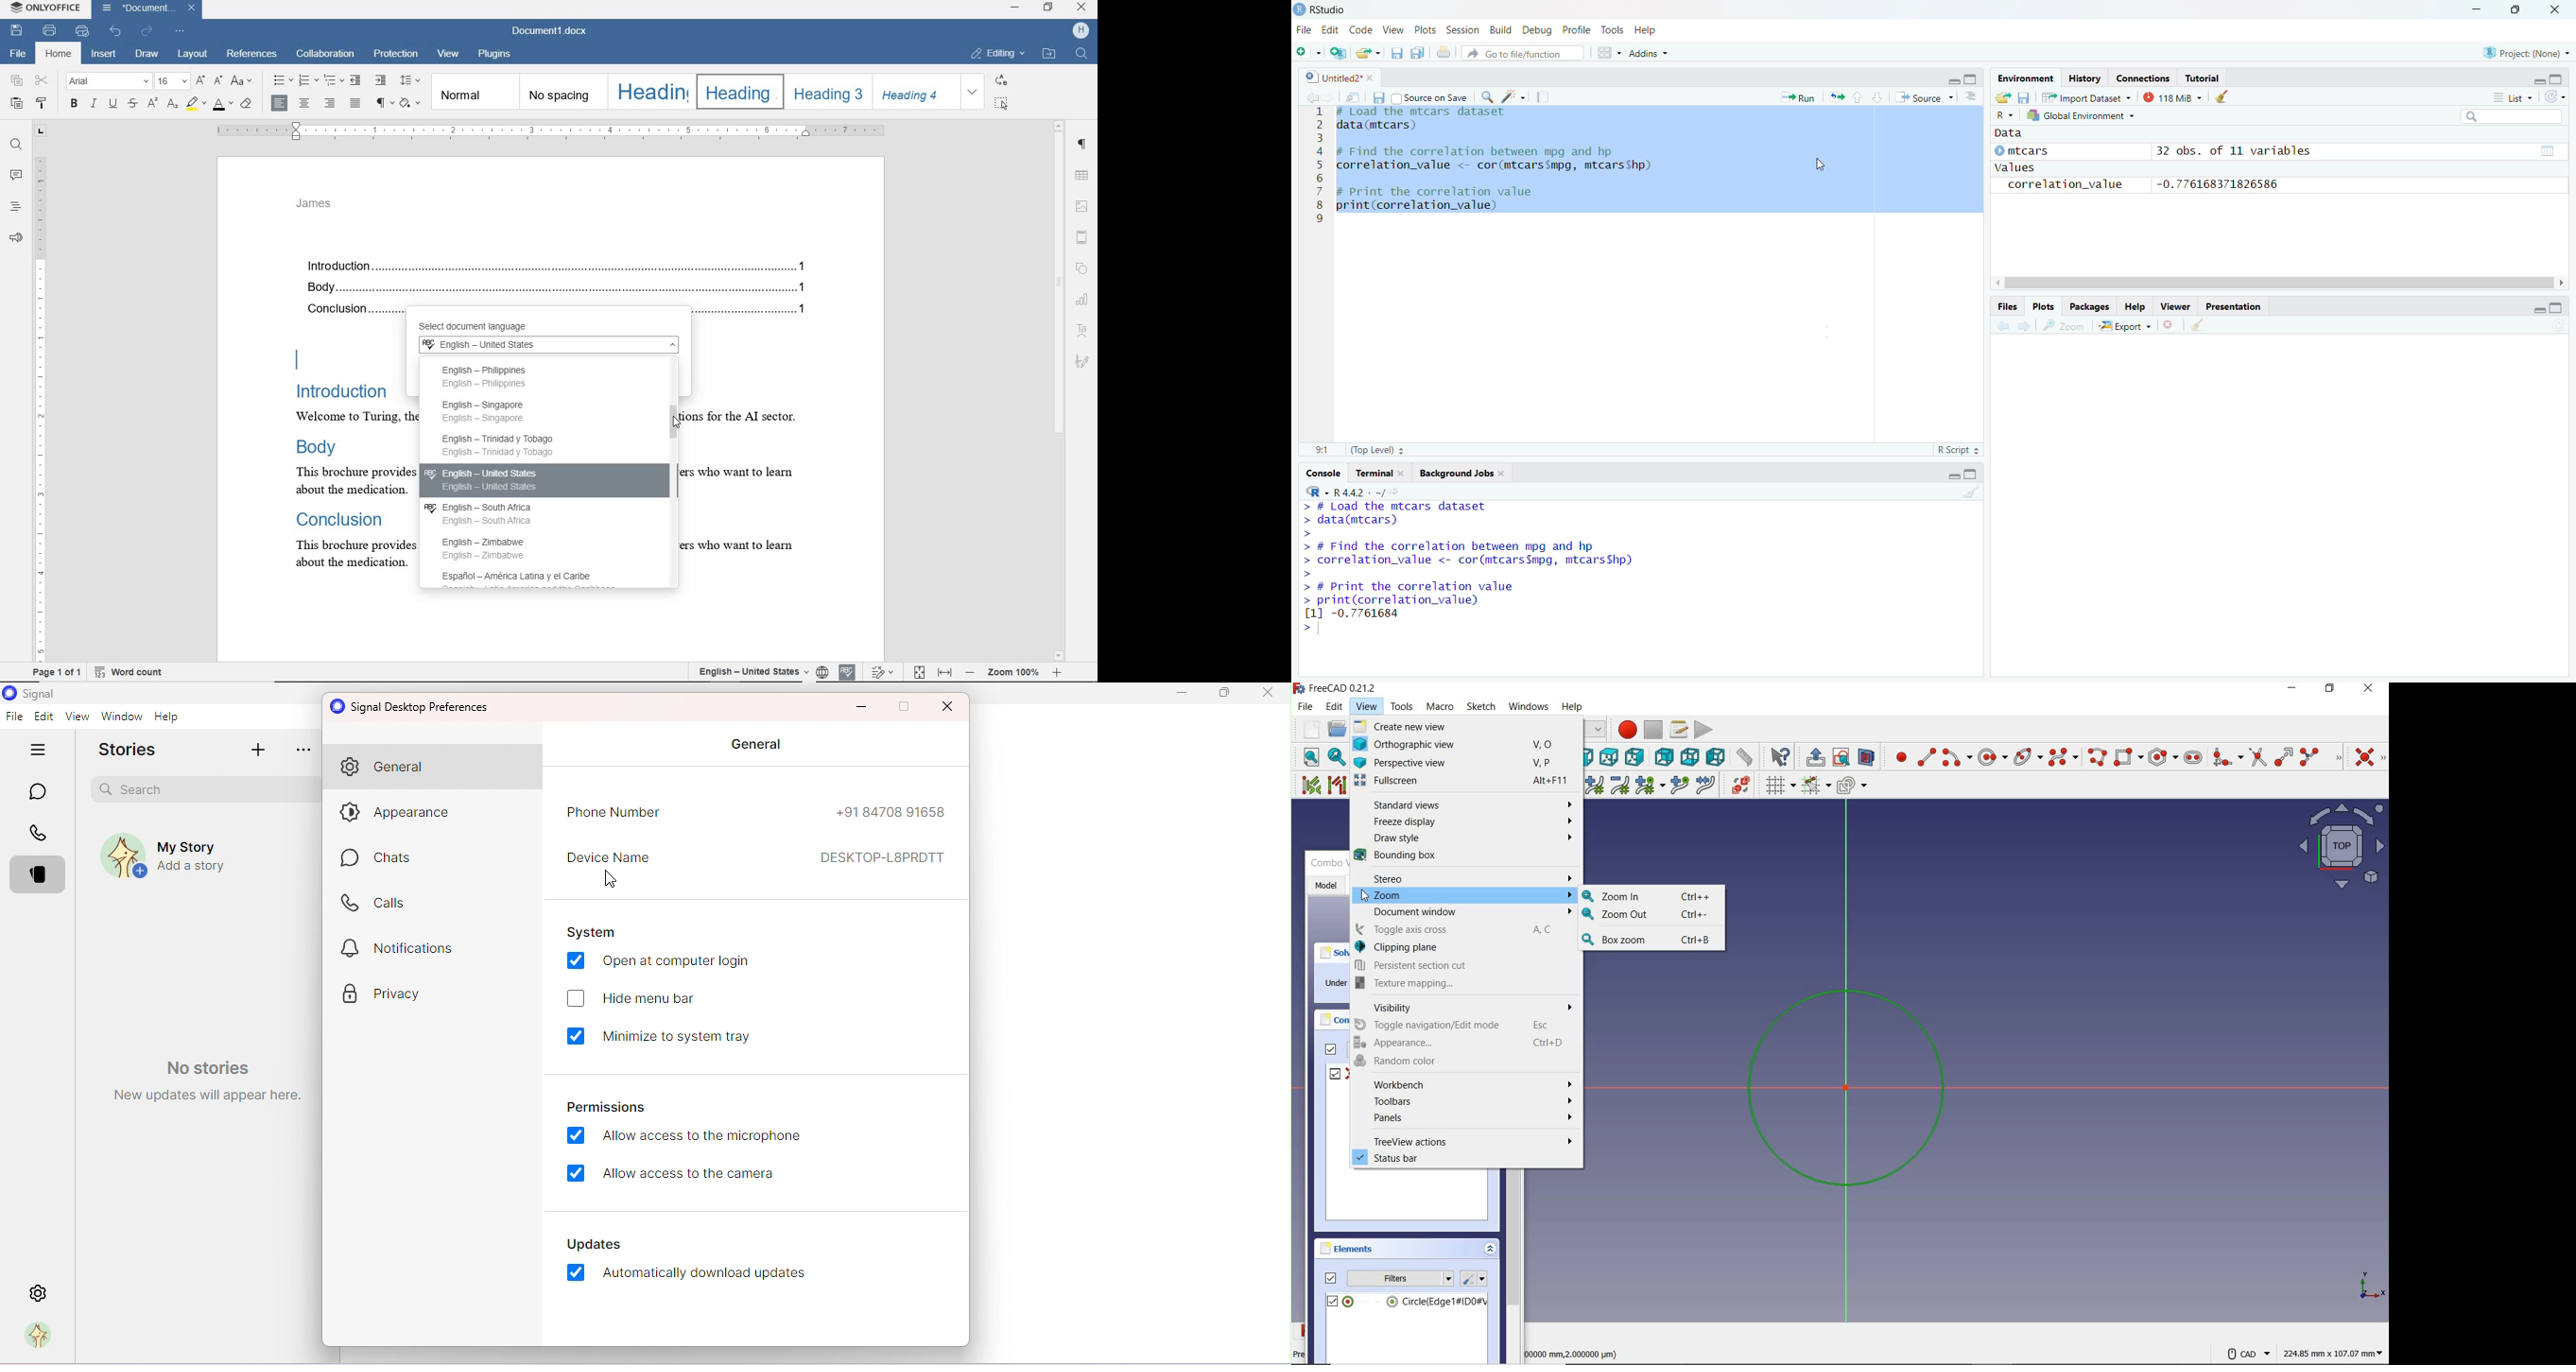 The image size is (2576, 1372). I want to click on view, so click(450, 56).